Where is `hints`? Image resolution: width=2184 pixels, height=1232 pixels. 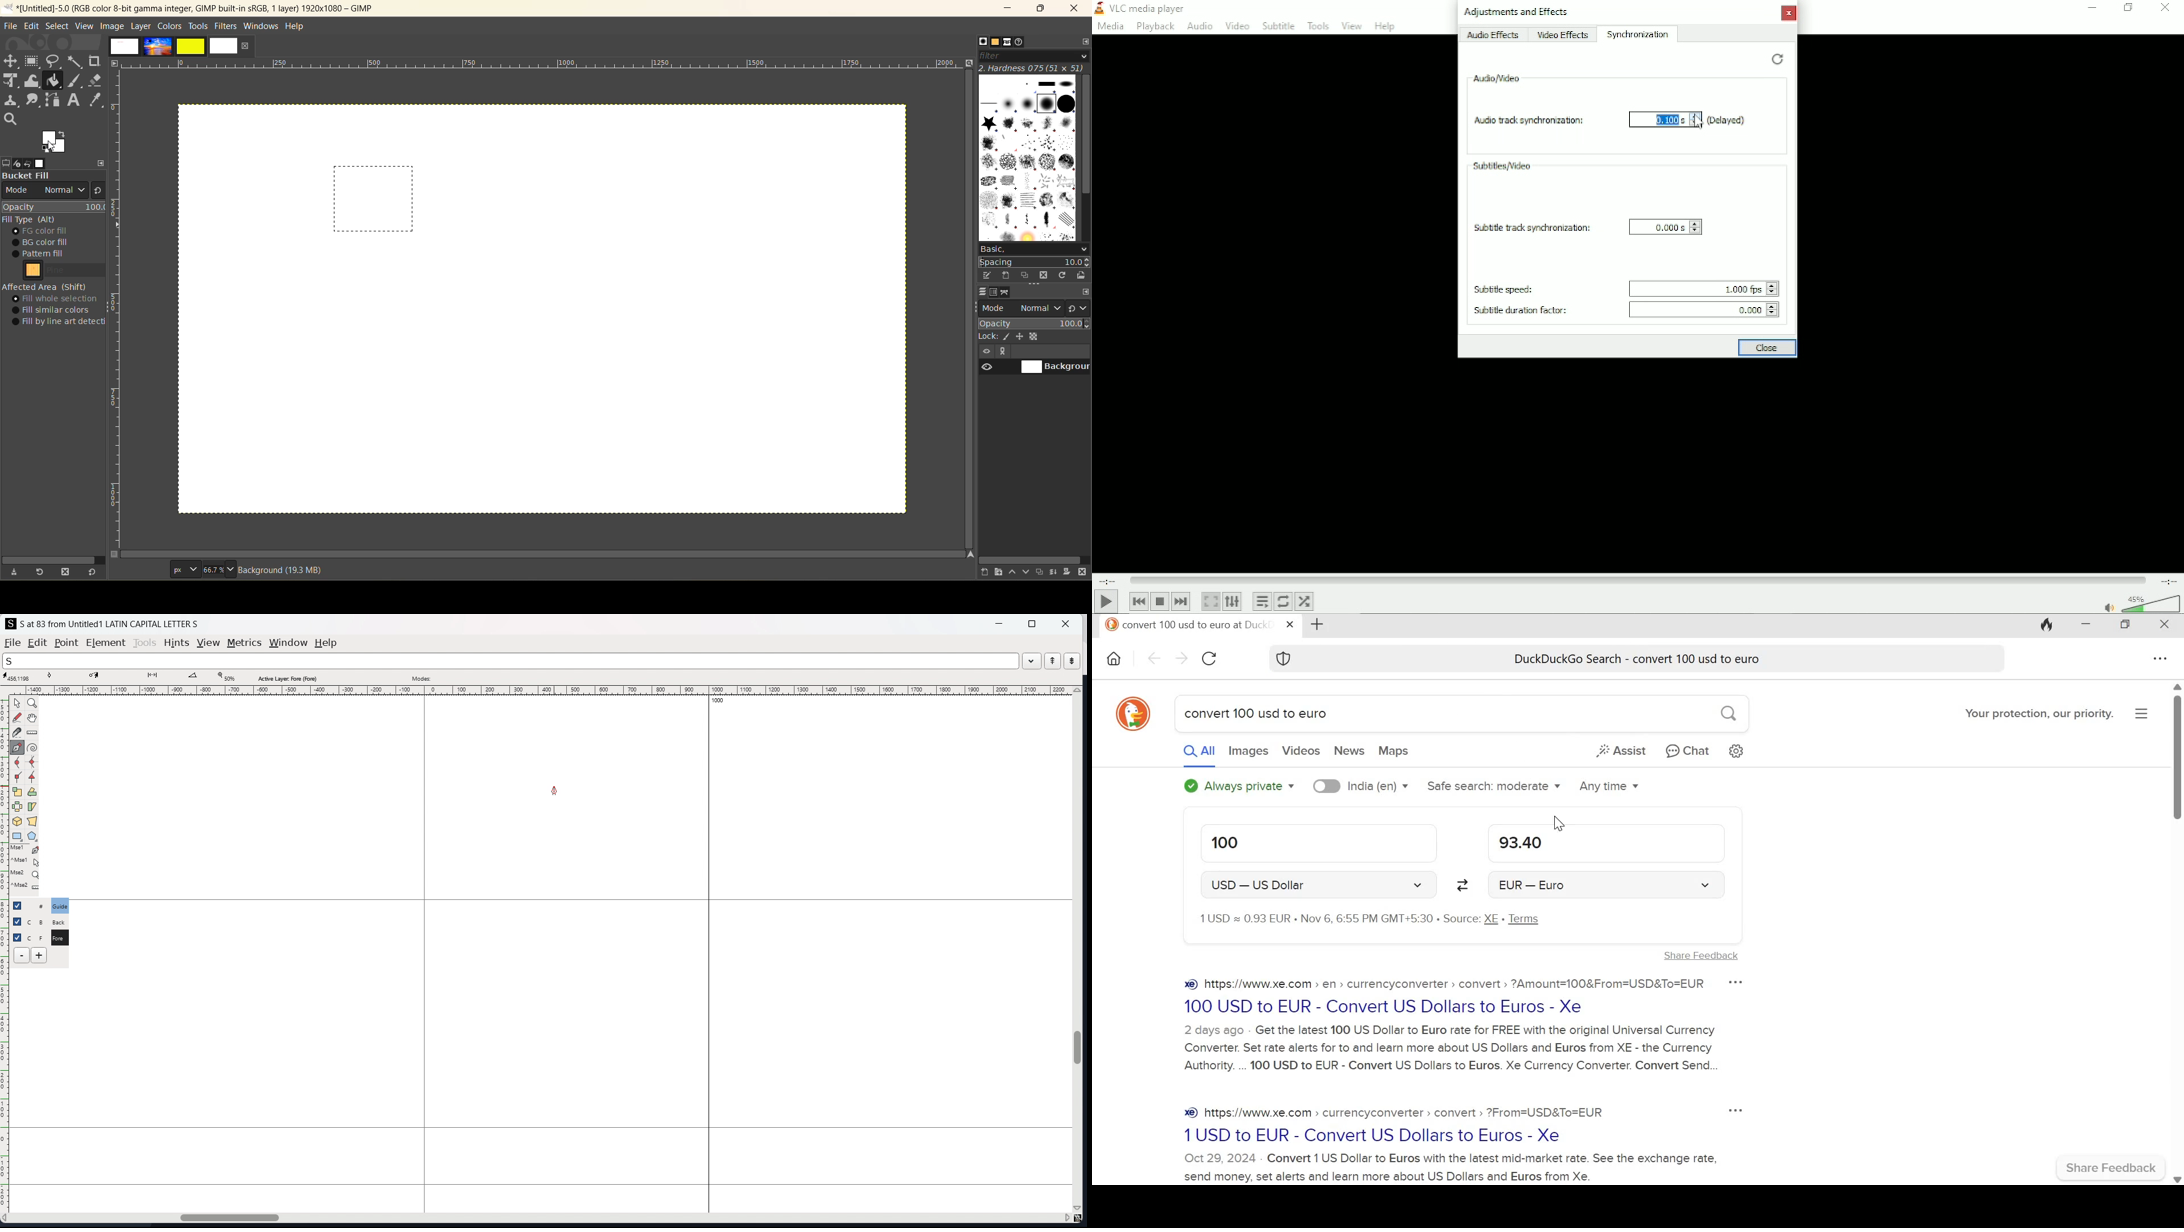
hints is located at coordinates (177, 643).